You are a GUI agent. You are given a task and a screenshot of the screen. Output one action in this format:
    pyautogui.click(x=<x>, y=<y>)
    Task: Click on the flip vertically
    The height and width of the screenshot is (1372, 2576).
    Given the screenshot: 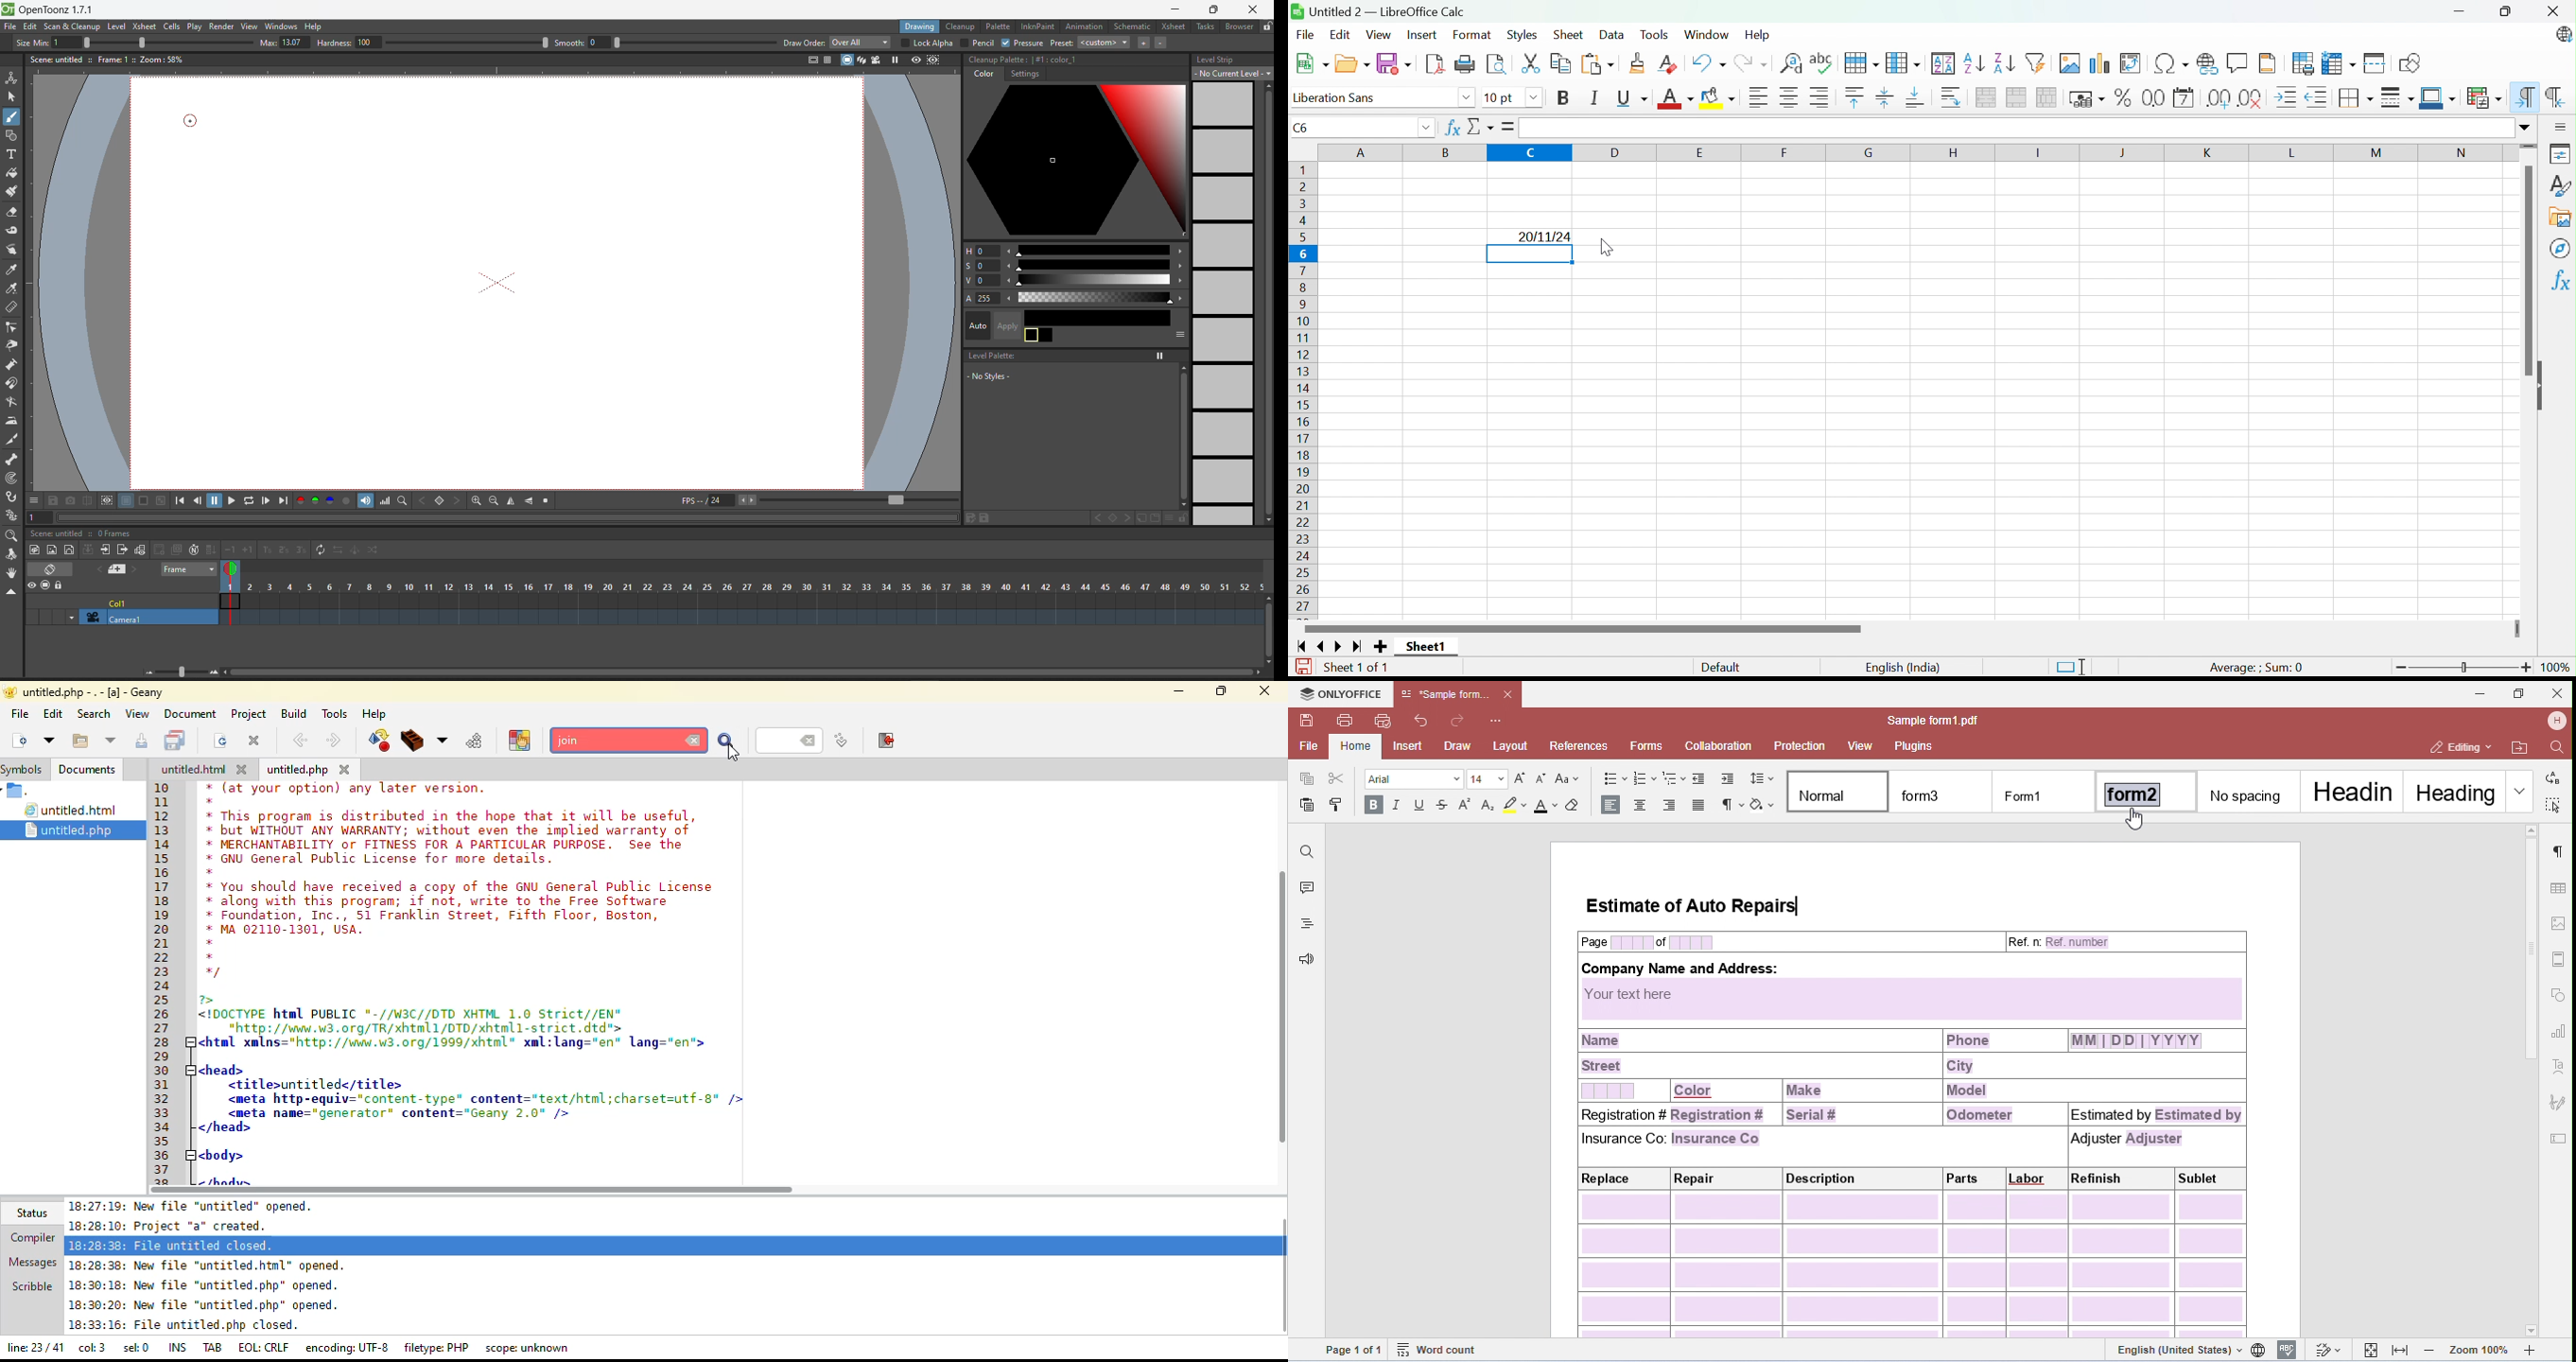 What is the action you would take?
    pyautogui.click(x=530, y=501)
    